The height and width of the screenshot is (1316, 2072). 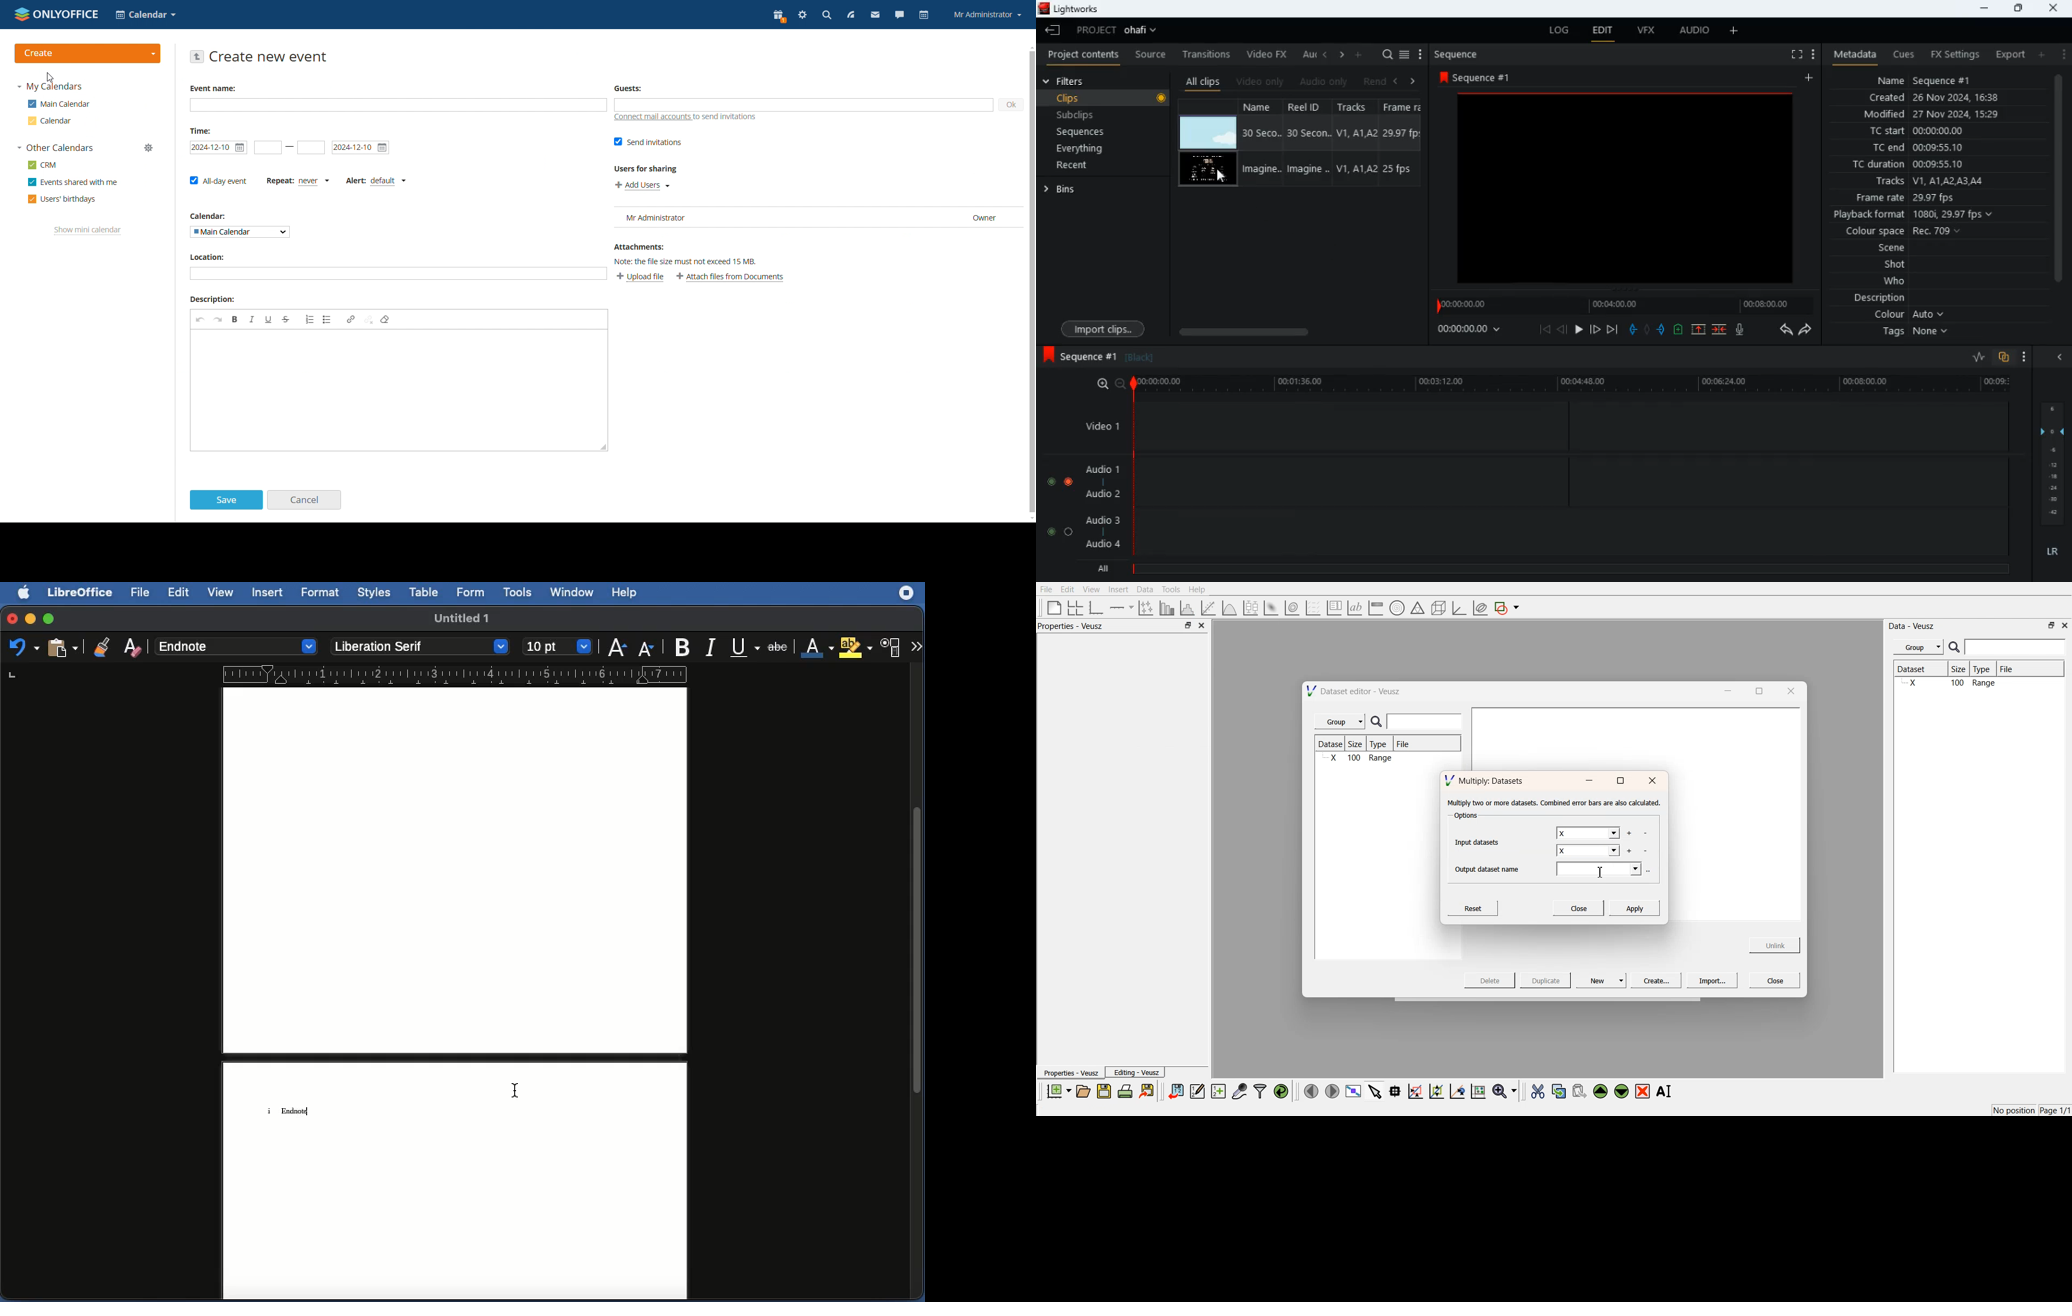 What do you see at coordinates (515, 1091) in the screenshot?
I see `cursor` at bounding box center [515, 1091].